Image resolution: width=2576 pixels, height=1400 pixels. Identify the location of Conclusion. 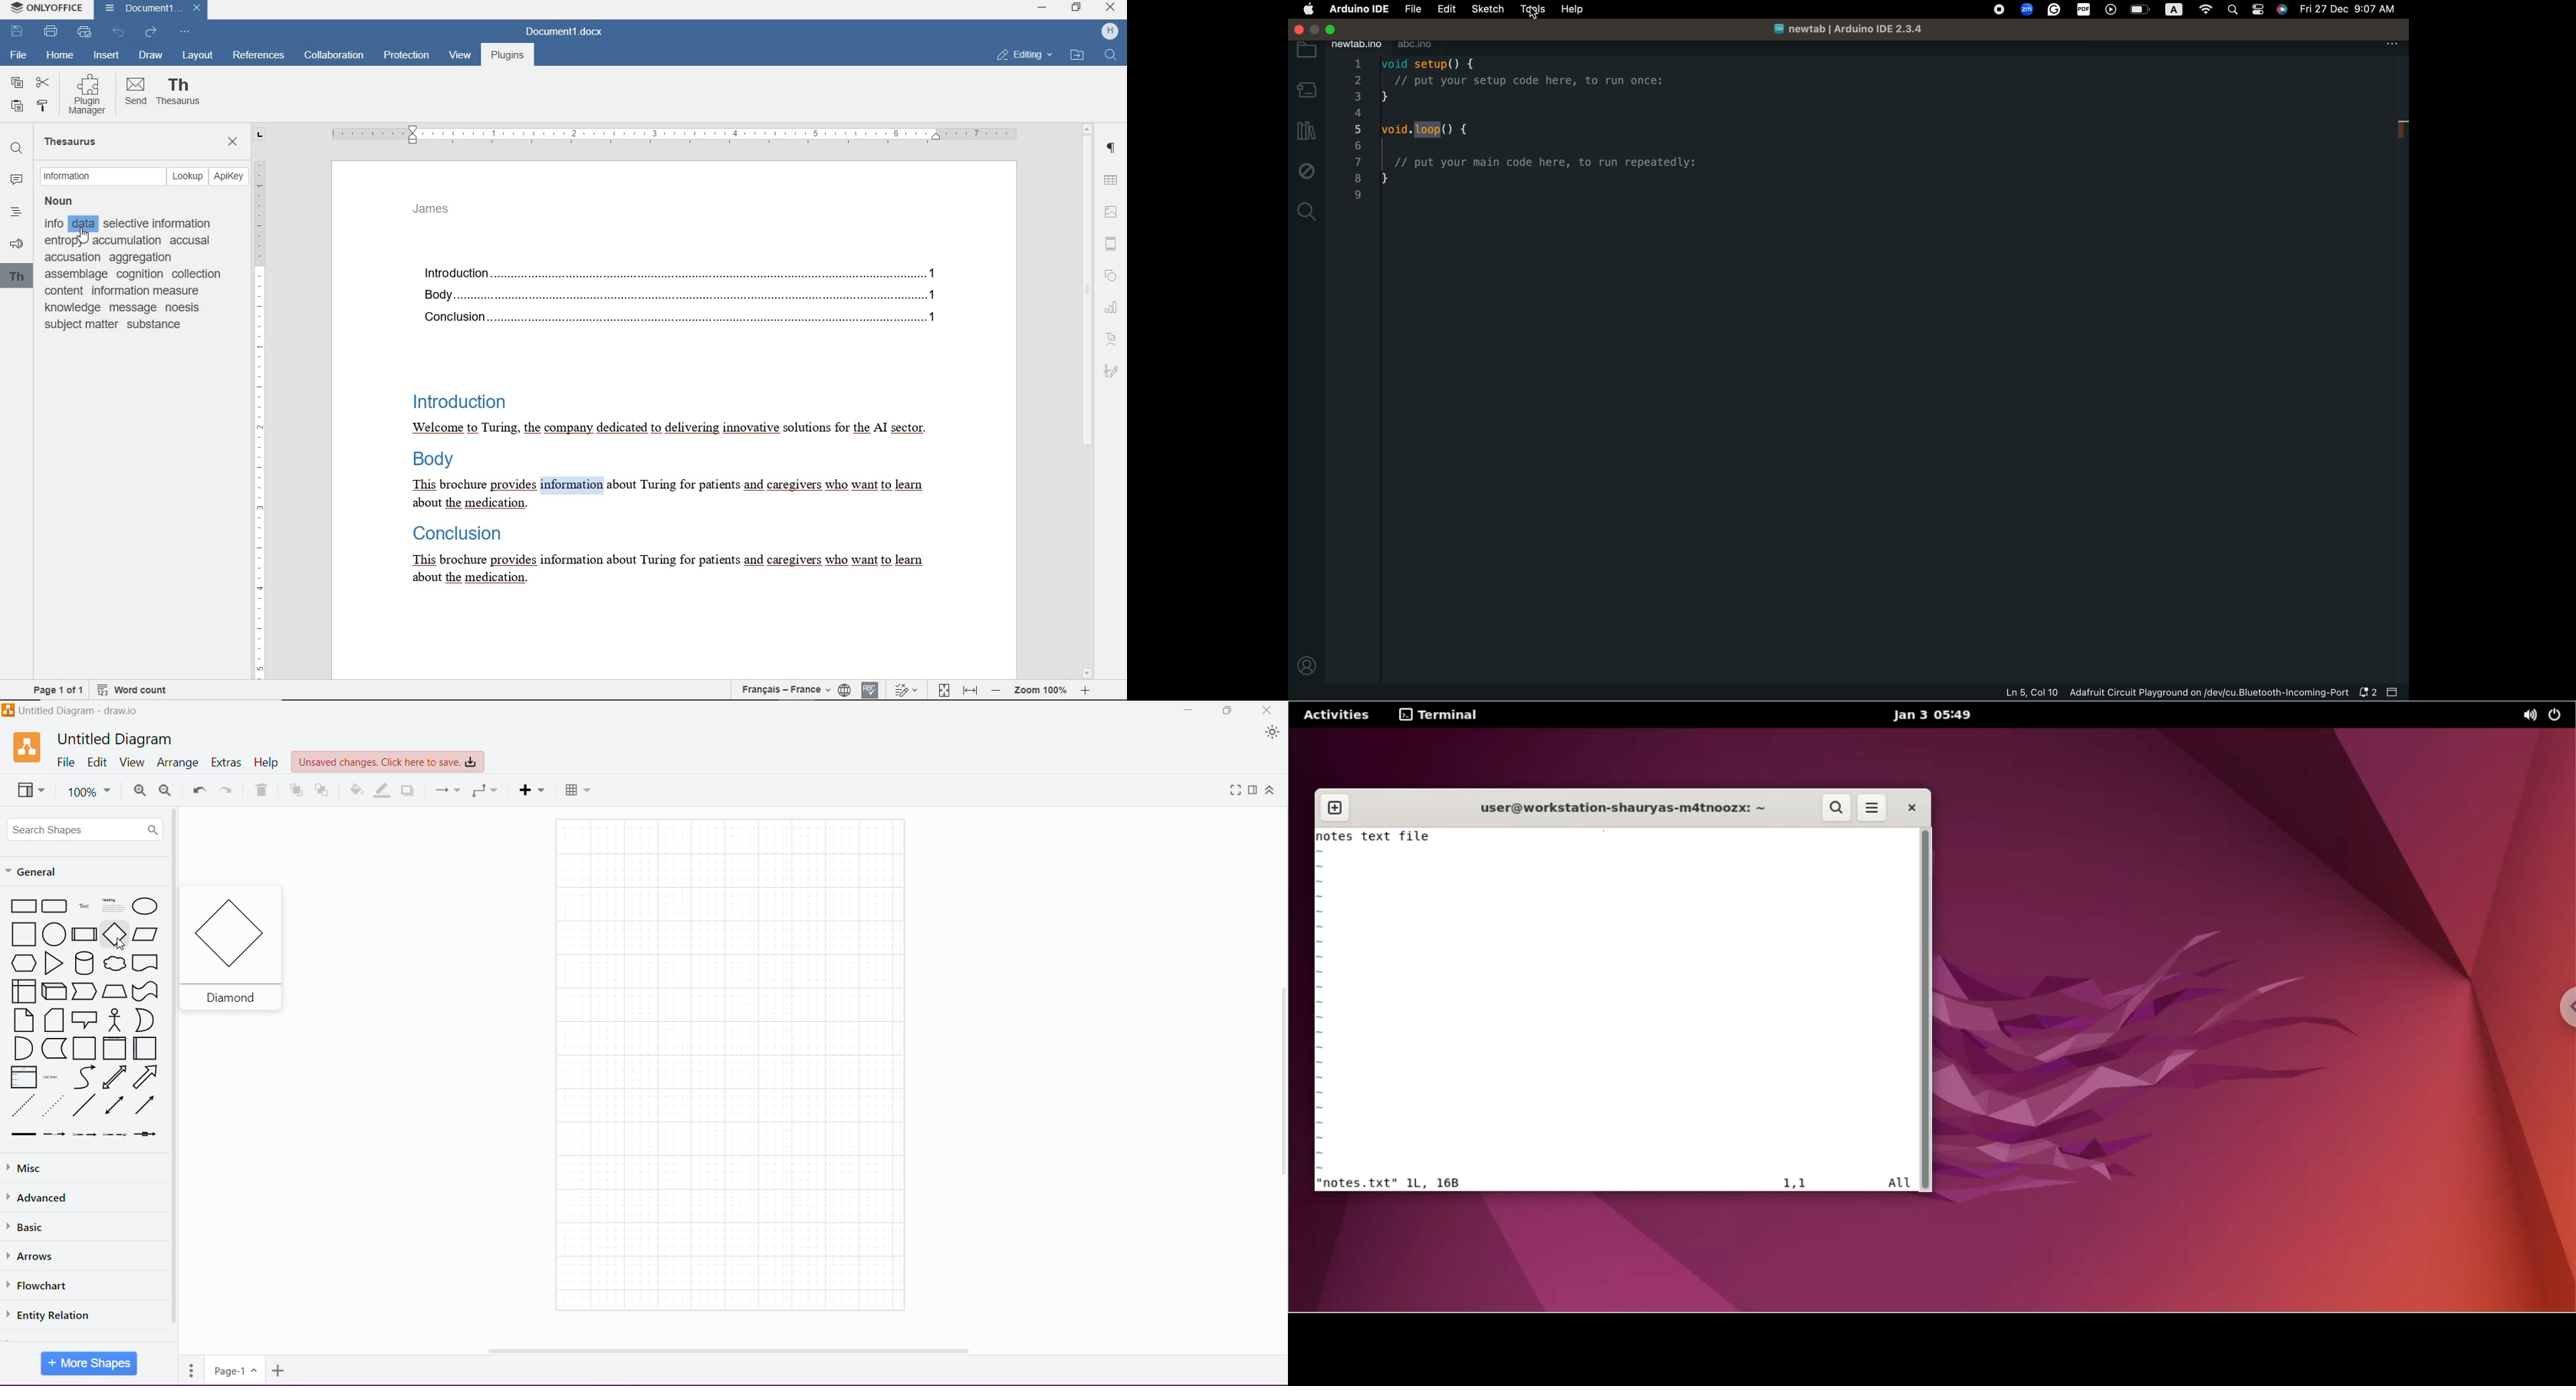
(459, 534).